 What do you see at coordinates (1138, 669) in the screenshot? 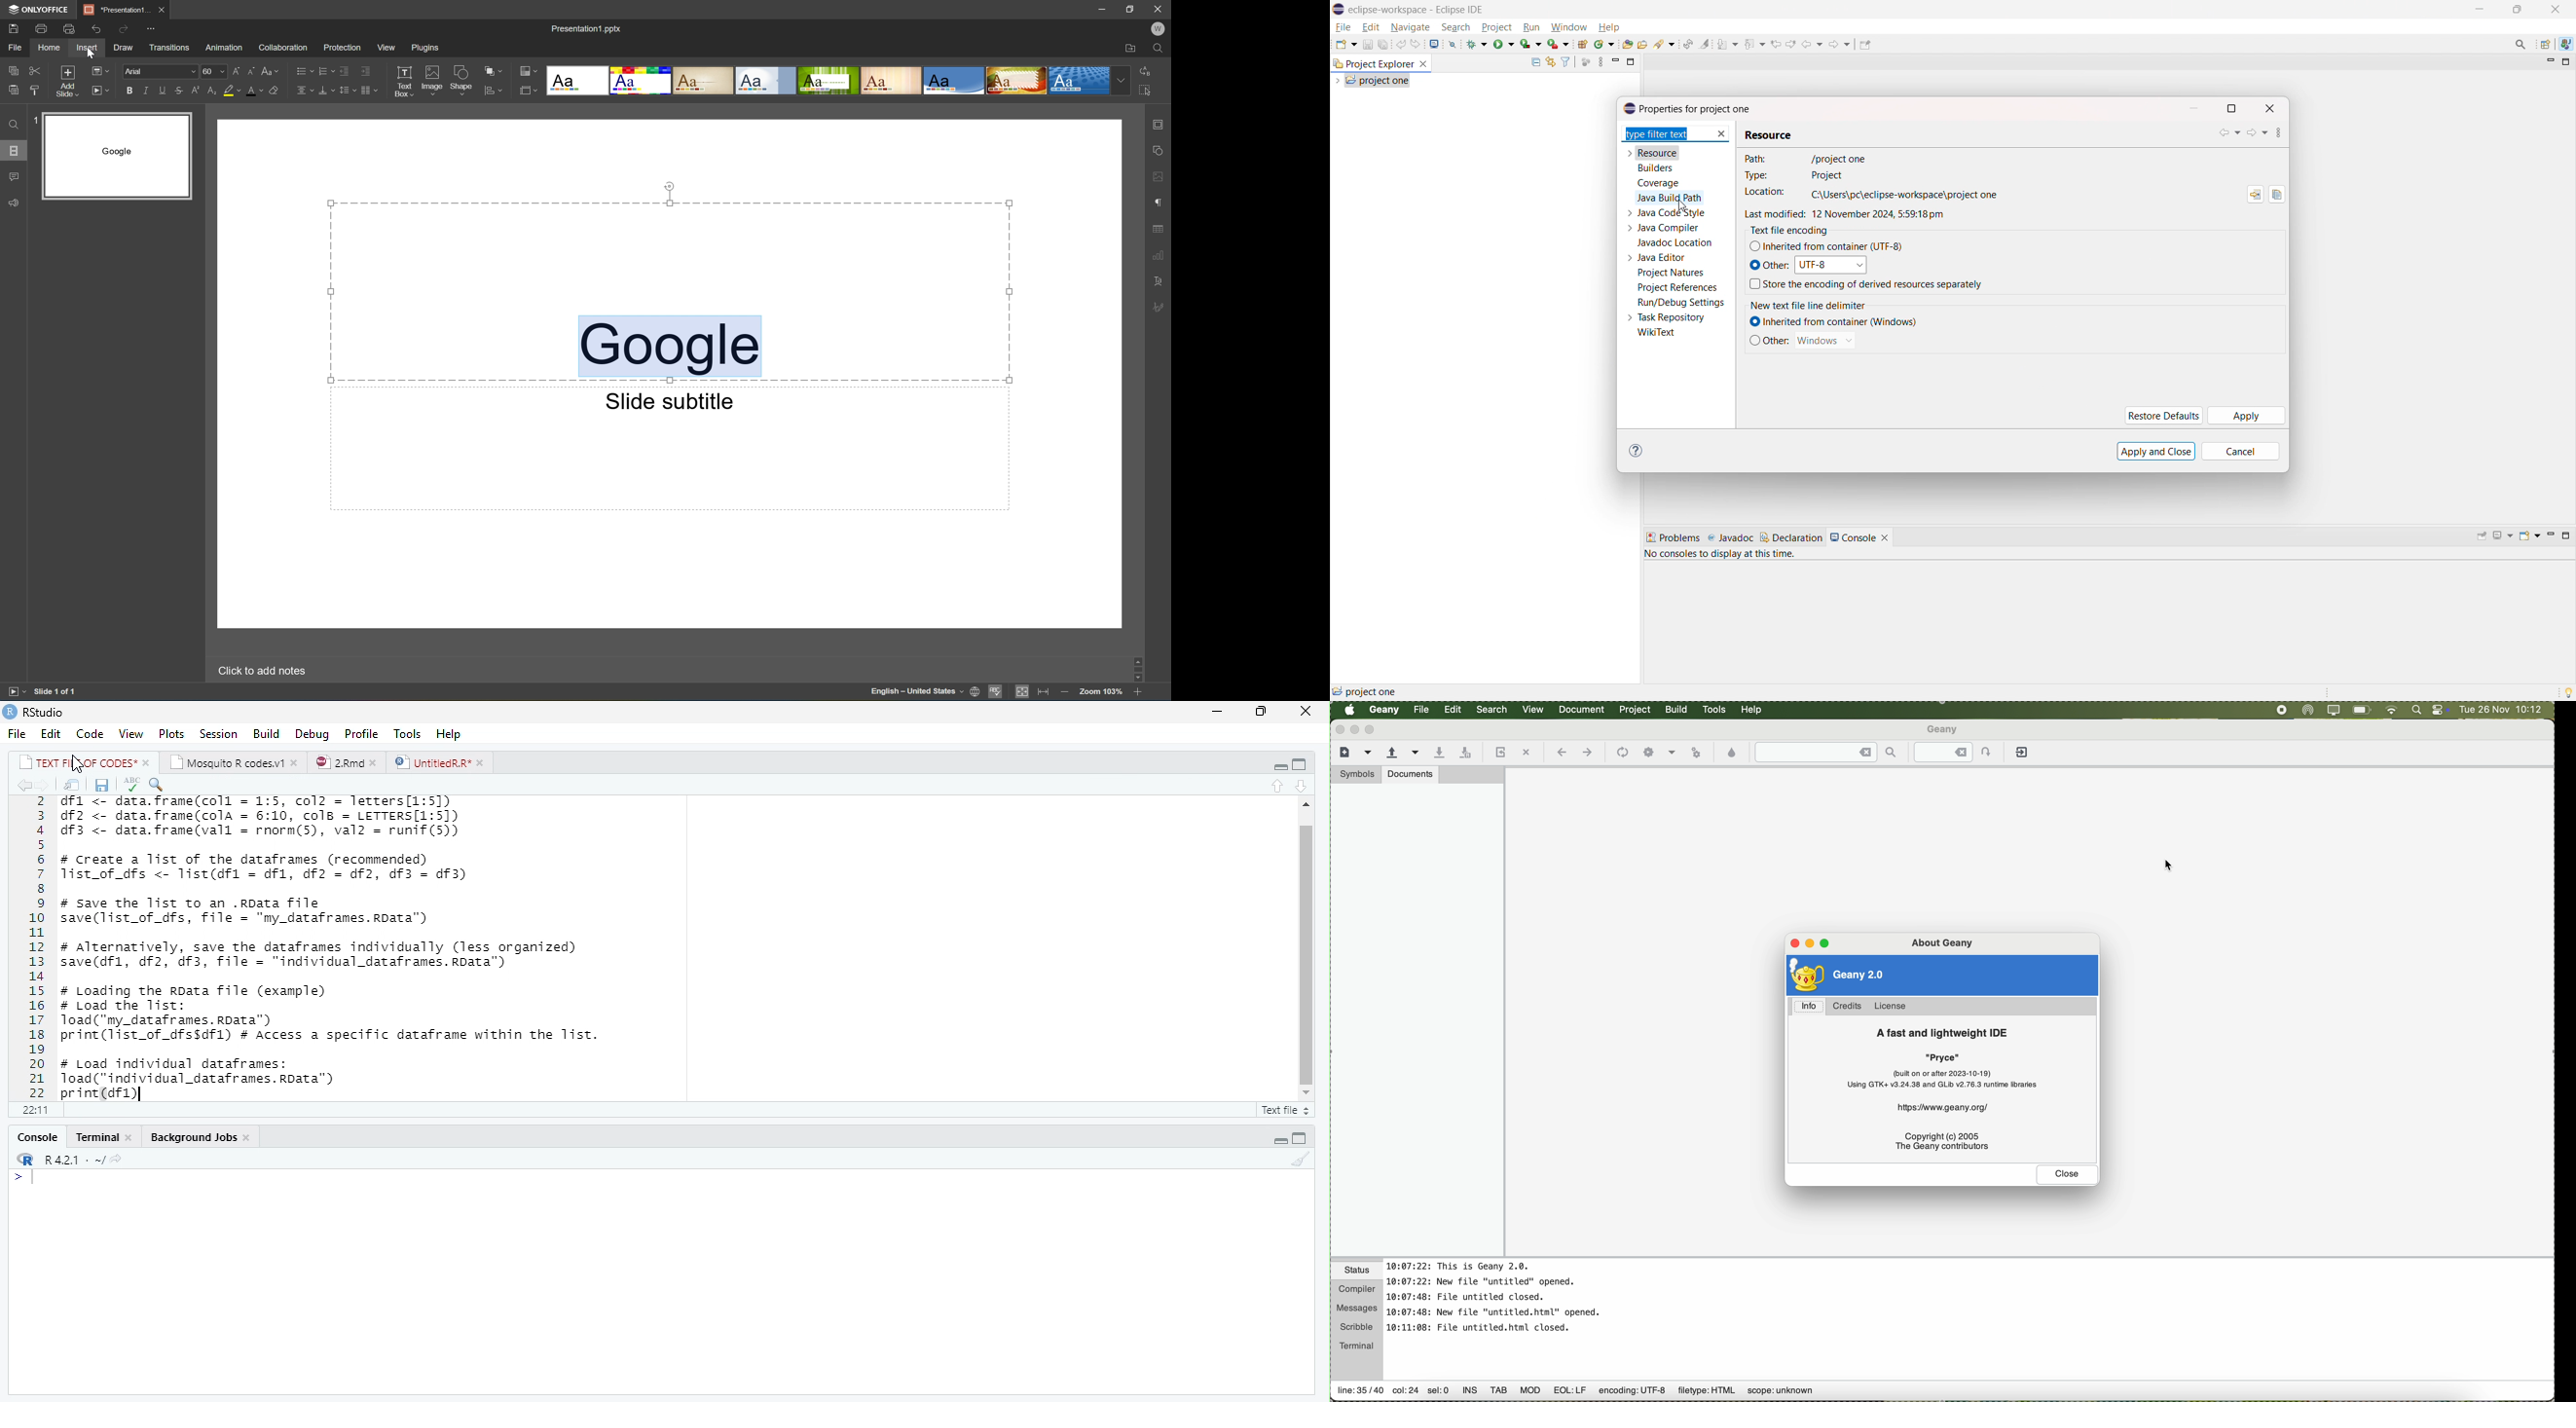
I see `Scroll bar` at bounding box center [1138, 669].